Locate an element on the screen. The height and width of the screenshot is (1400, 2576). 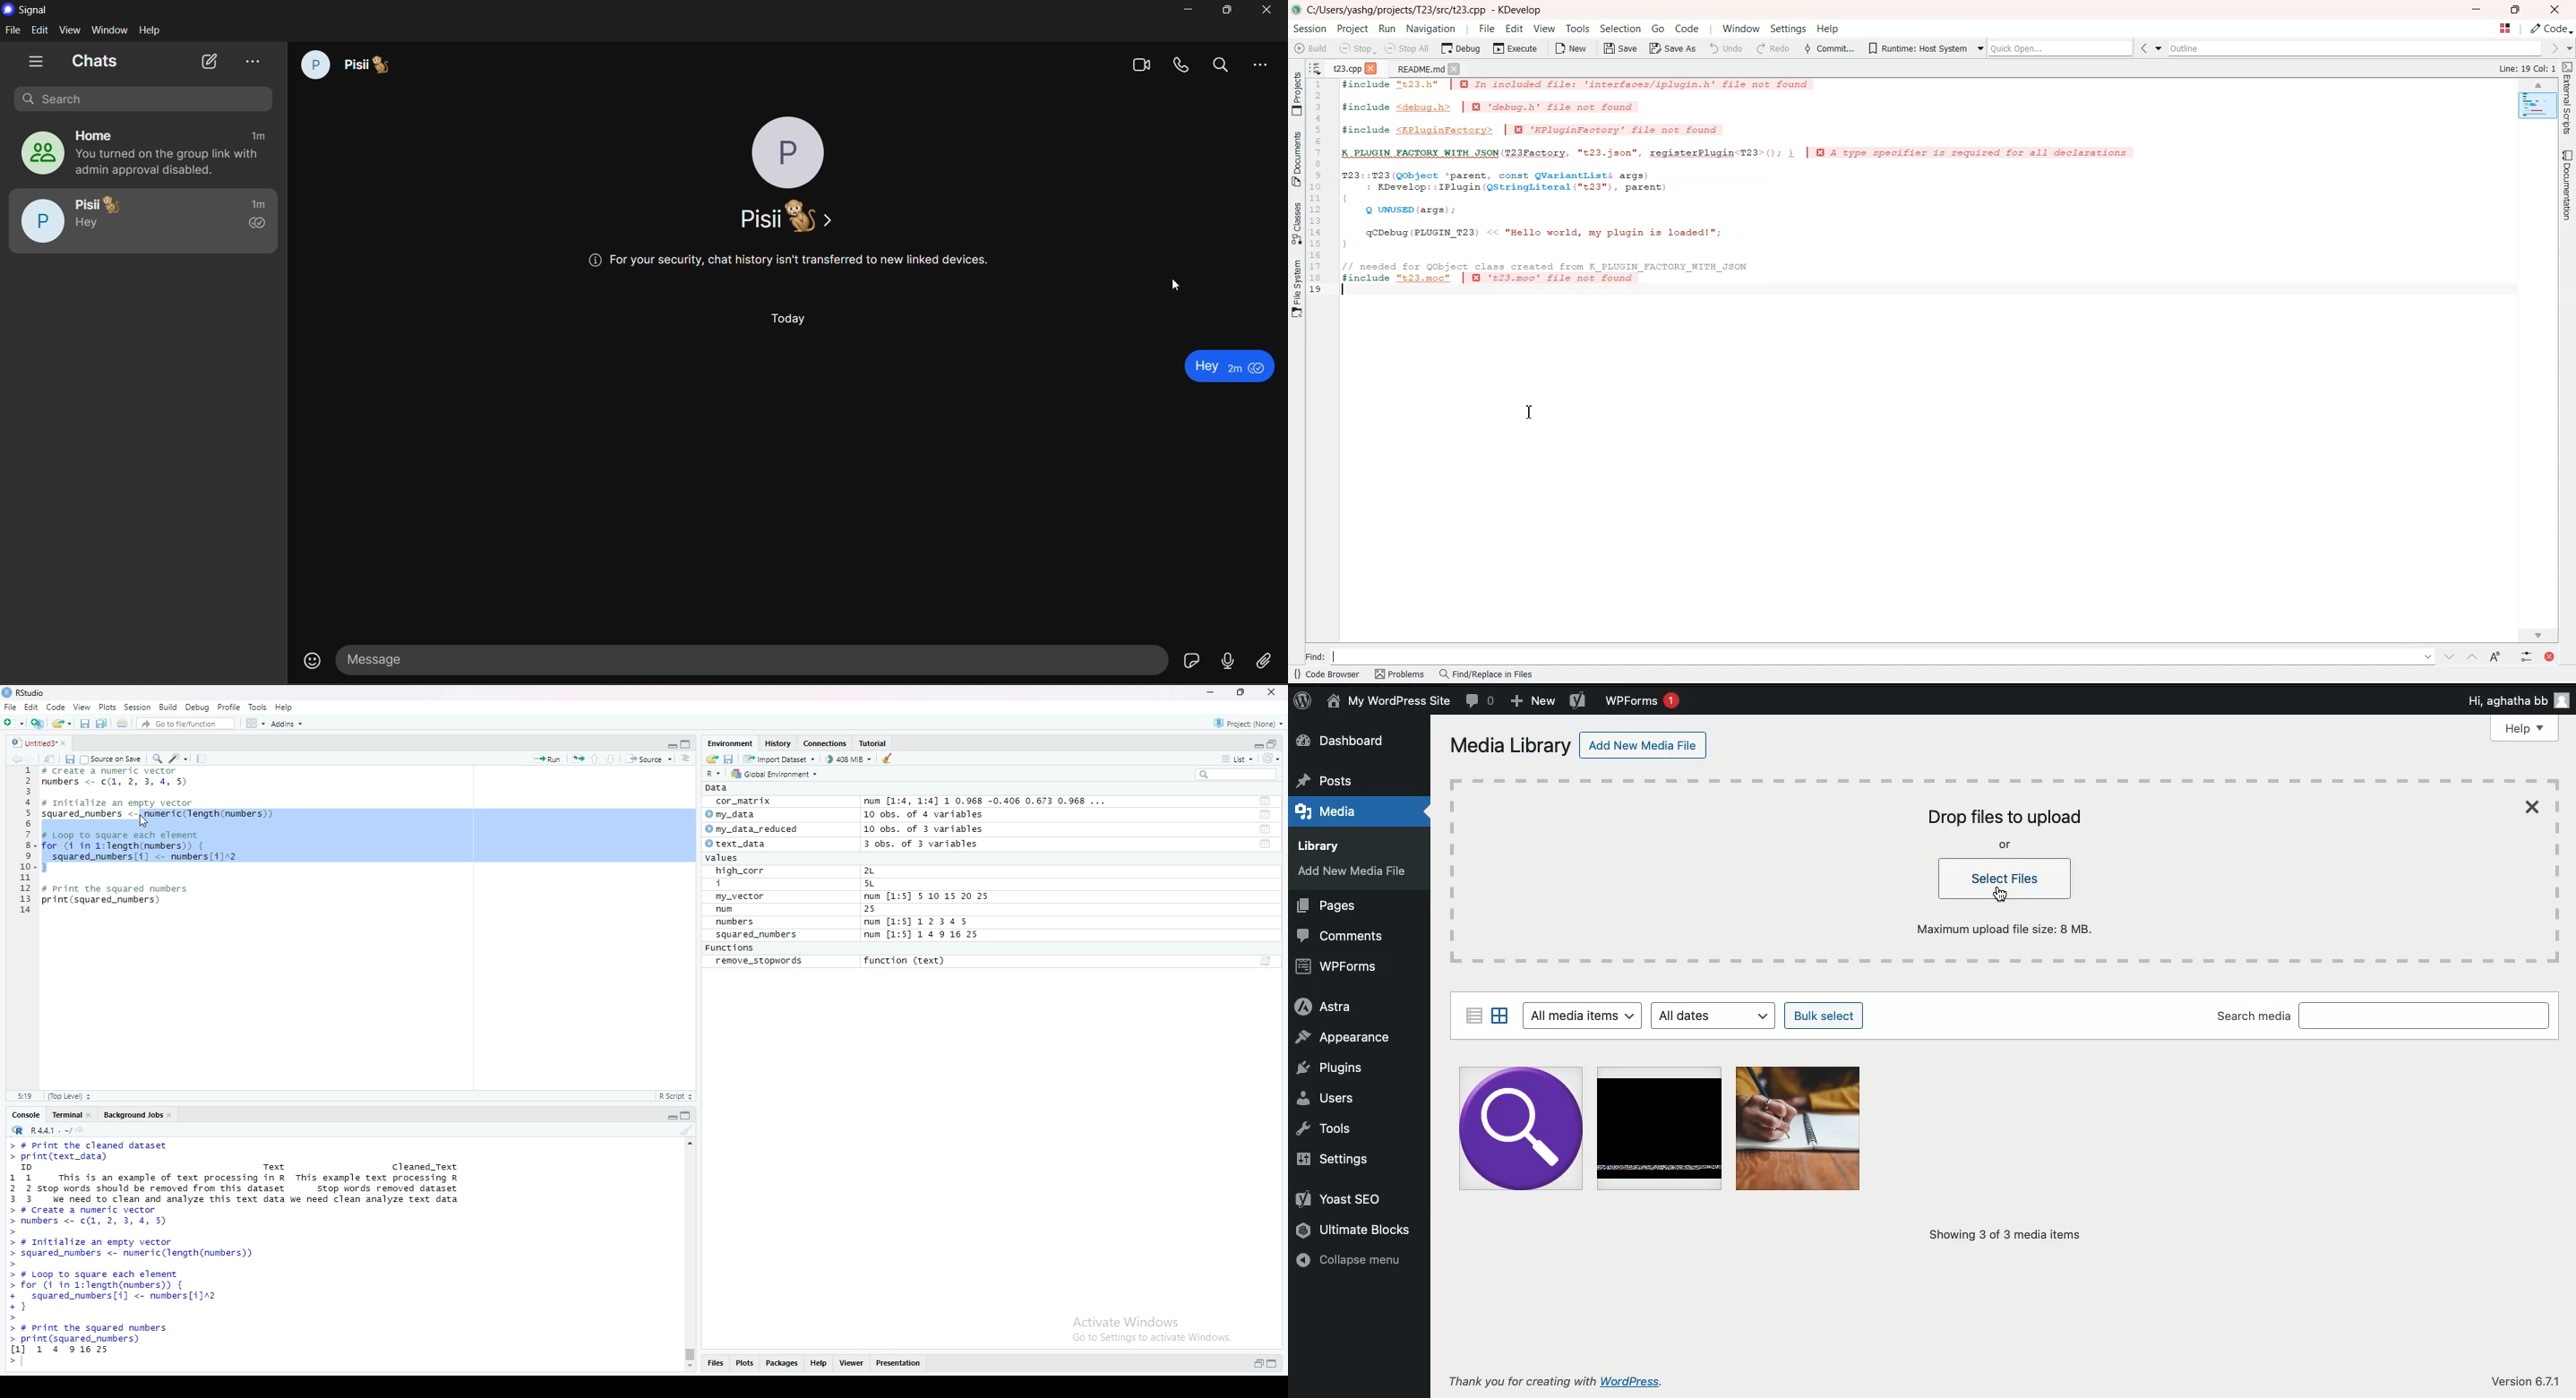
Terminal is located at coordinates (64, 1114).